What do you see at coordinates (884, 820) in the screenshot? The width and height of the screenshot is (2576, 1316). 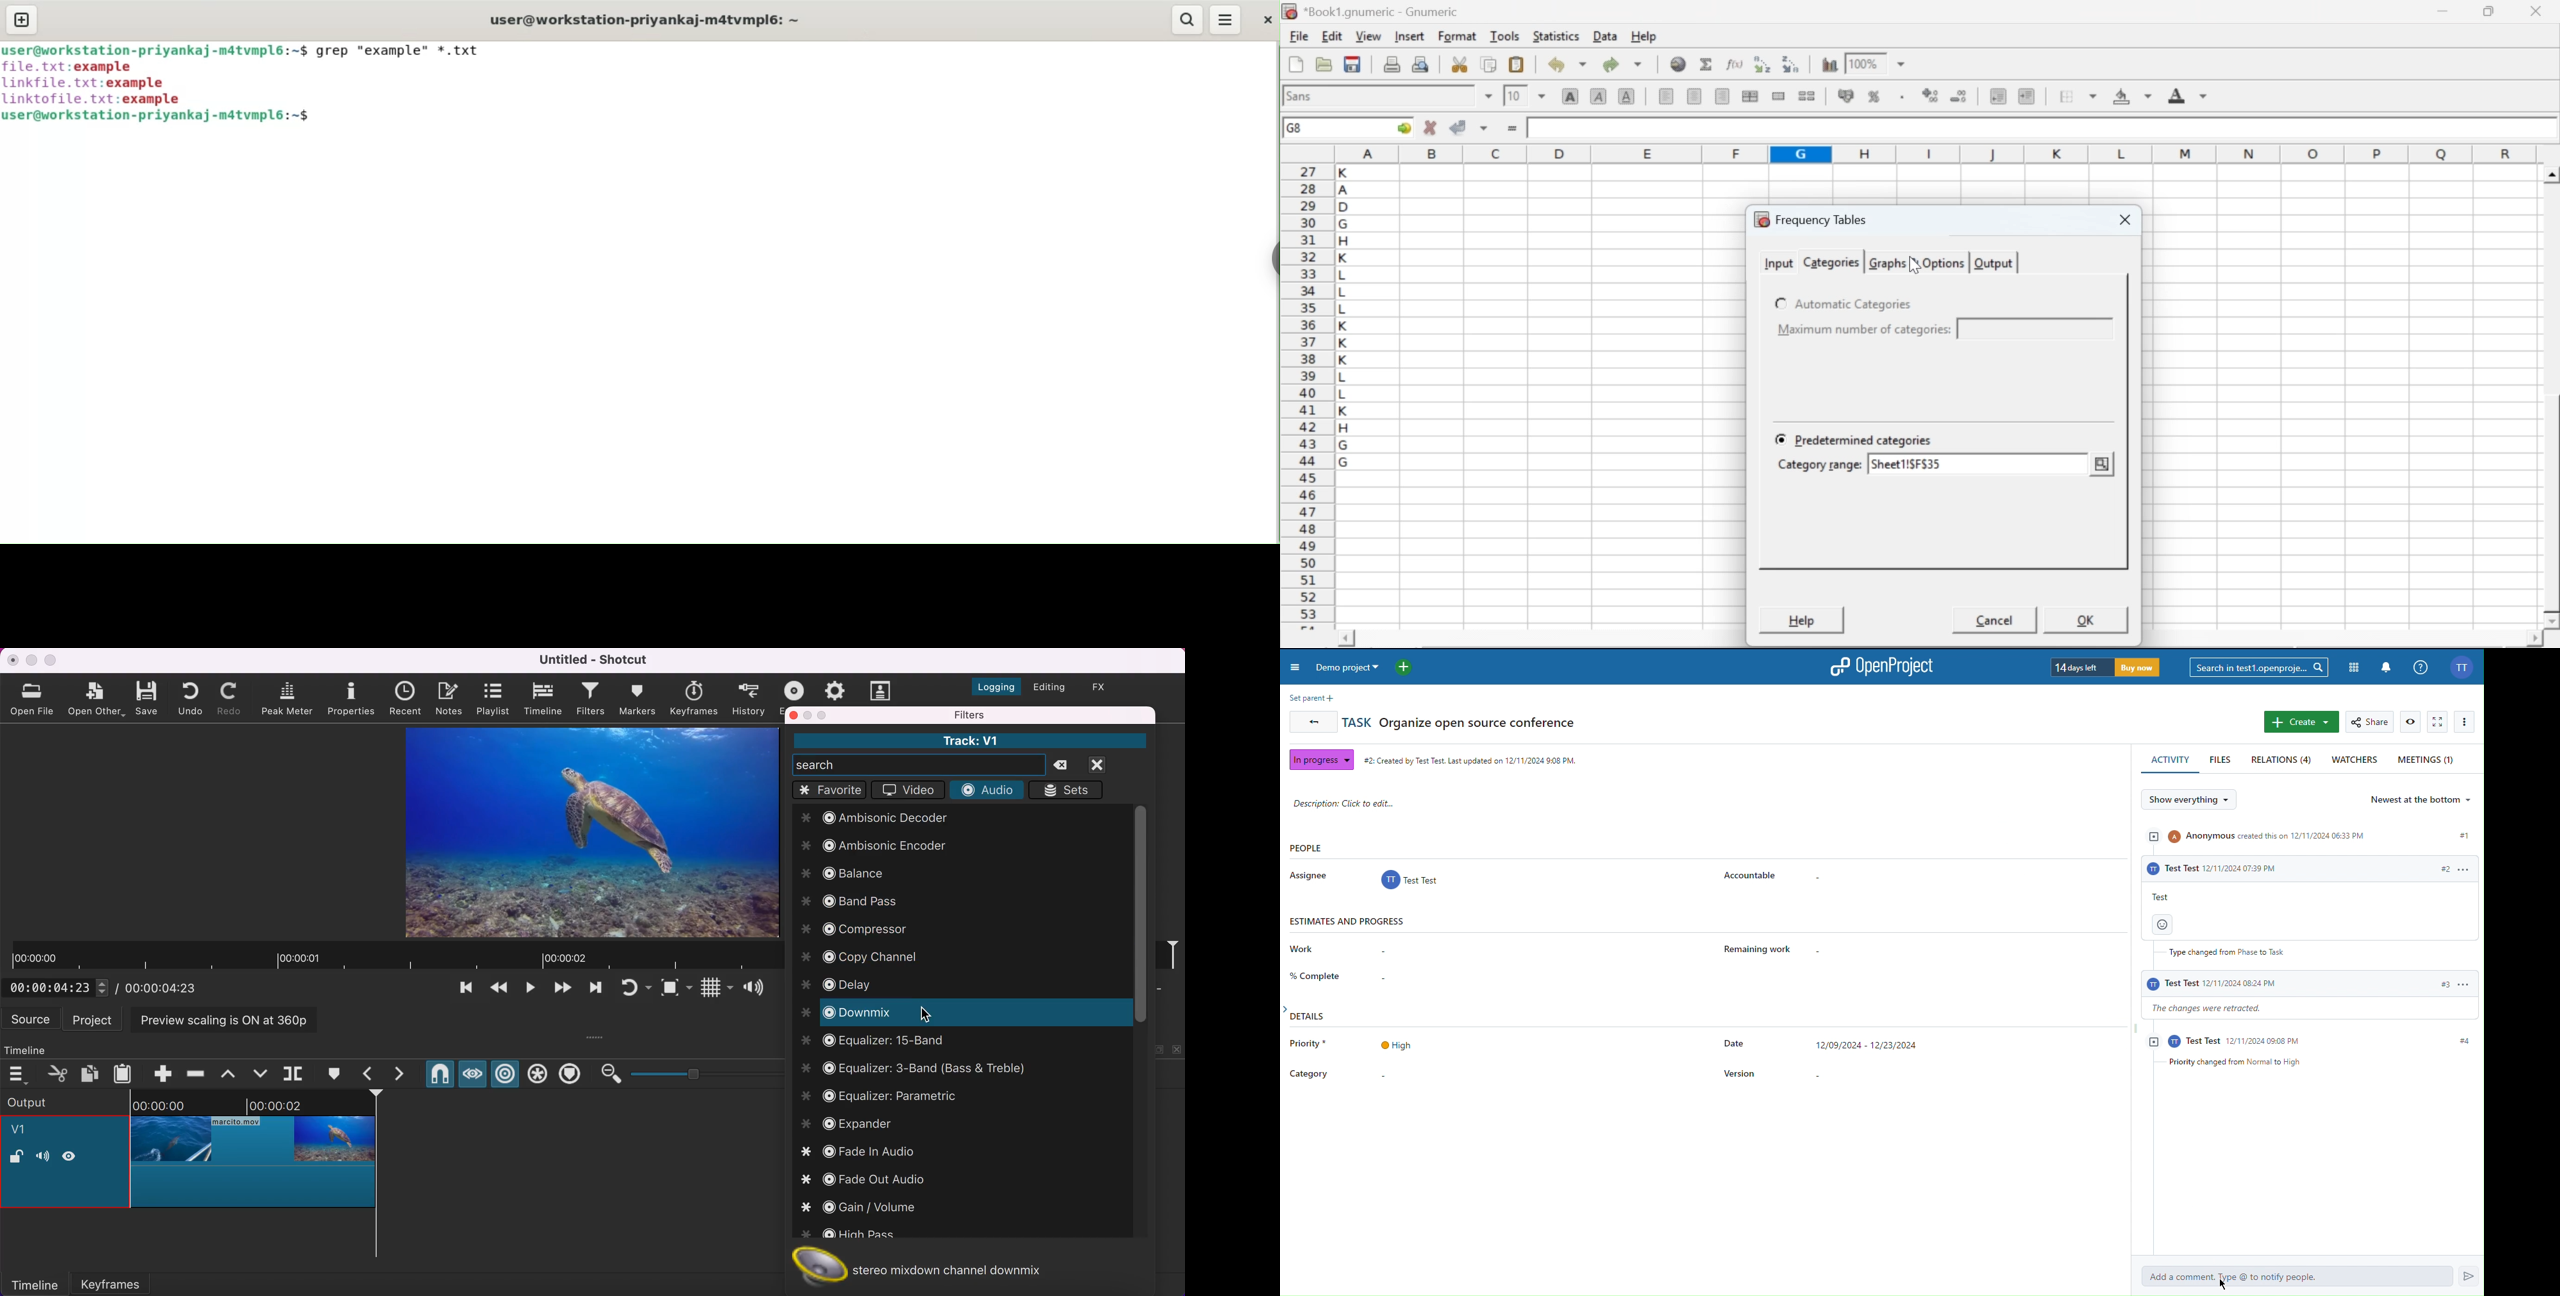 I see `ambisonic decoder` at bounding box center [884, 820].